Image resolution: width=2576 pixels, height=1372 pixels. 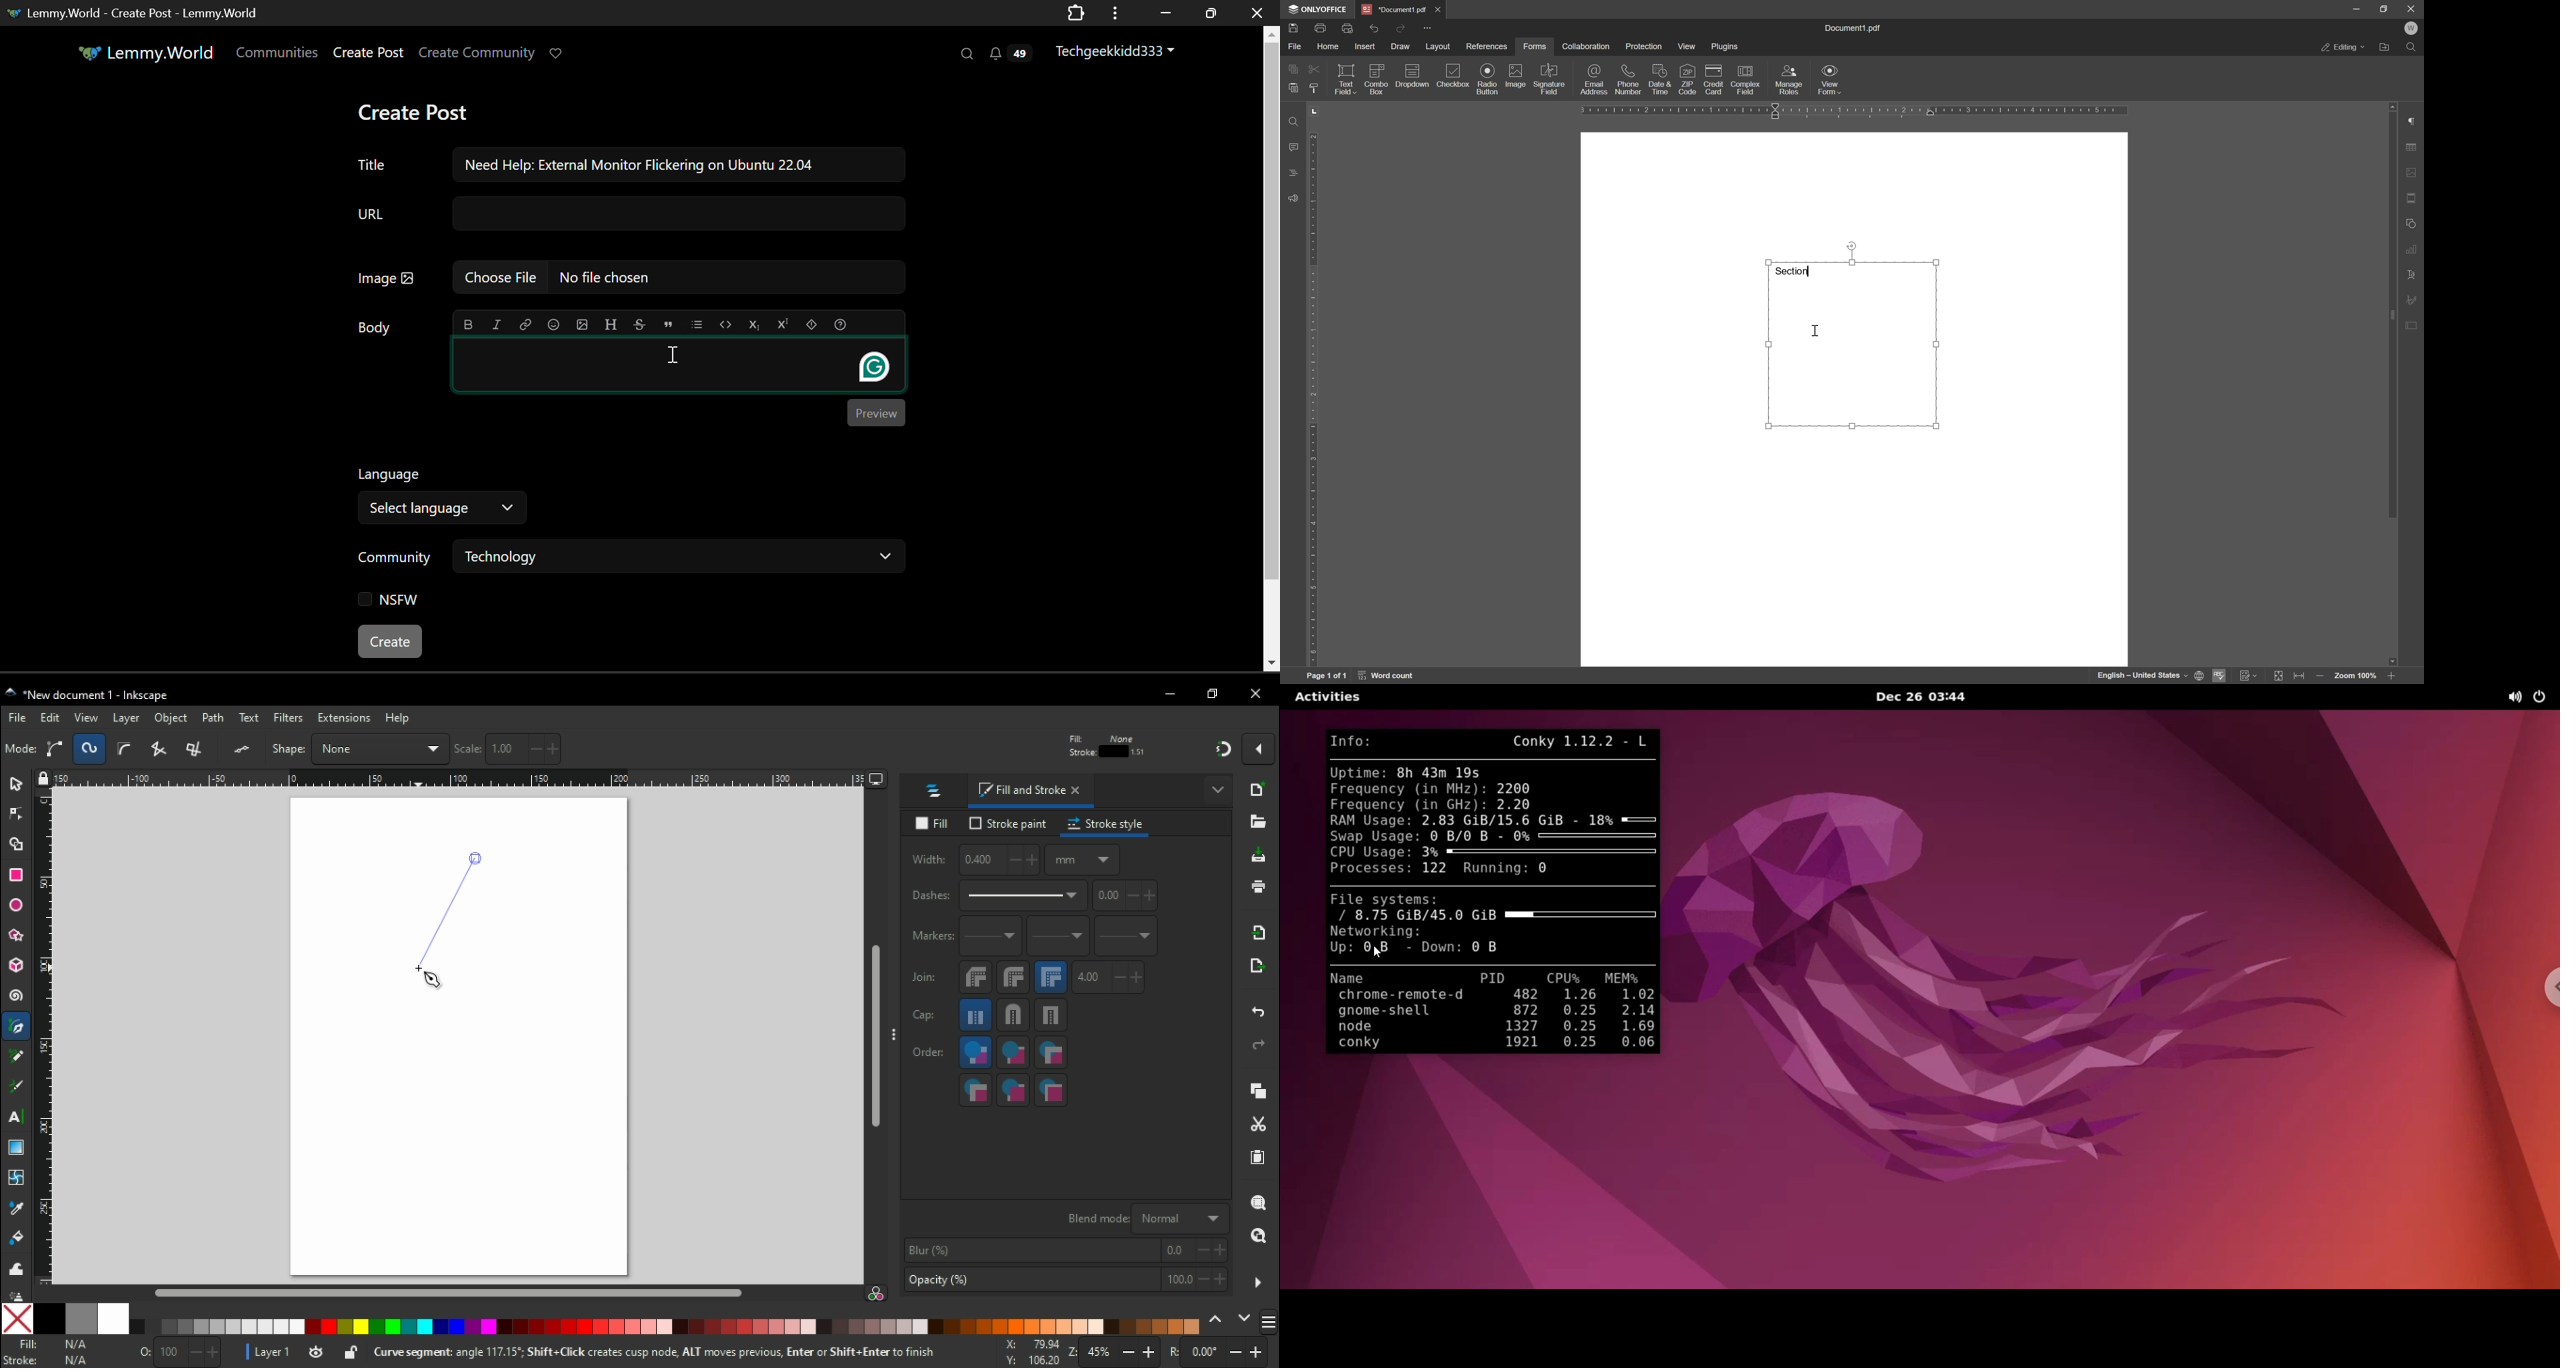 I want to click on import, so click(x=1262, y=937).